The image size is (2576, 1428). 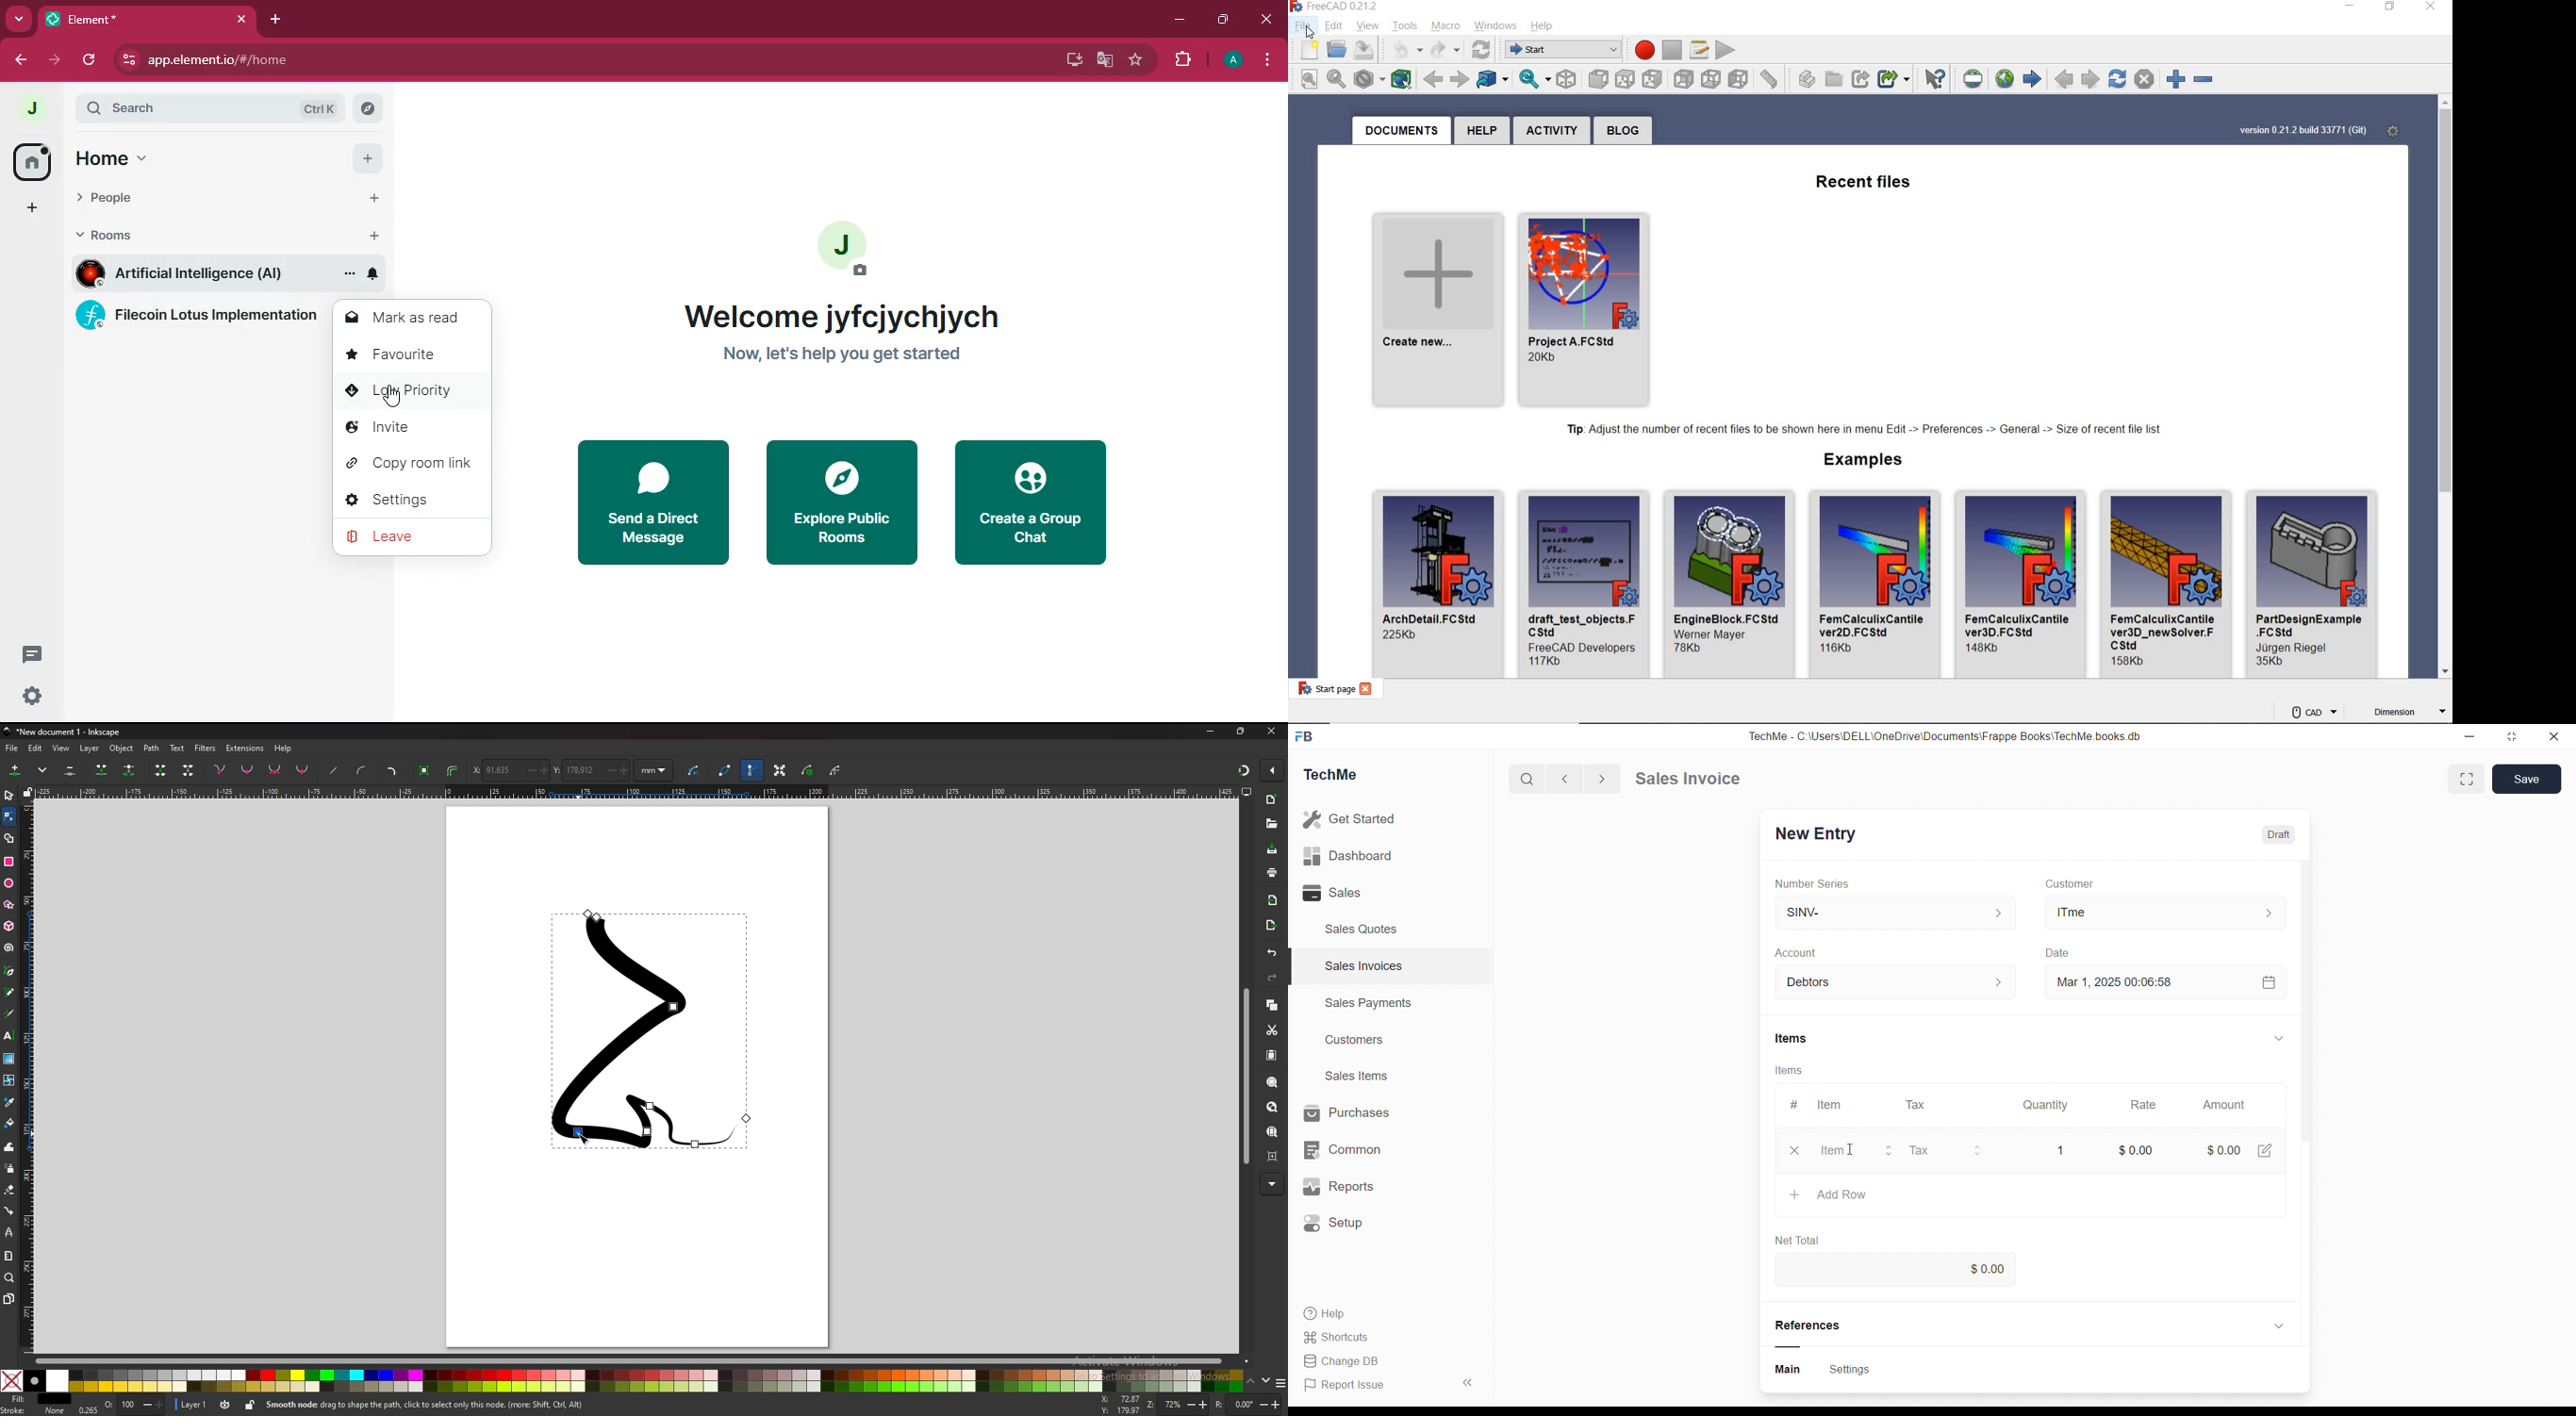 What do you see at coordinates (10, 862) in the screenshot?
I see `rectangle` at bounding box center [10, 862].